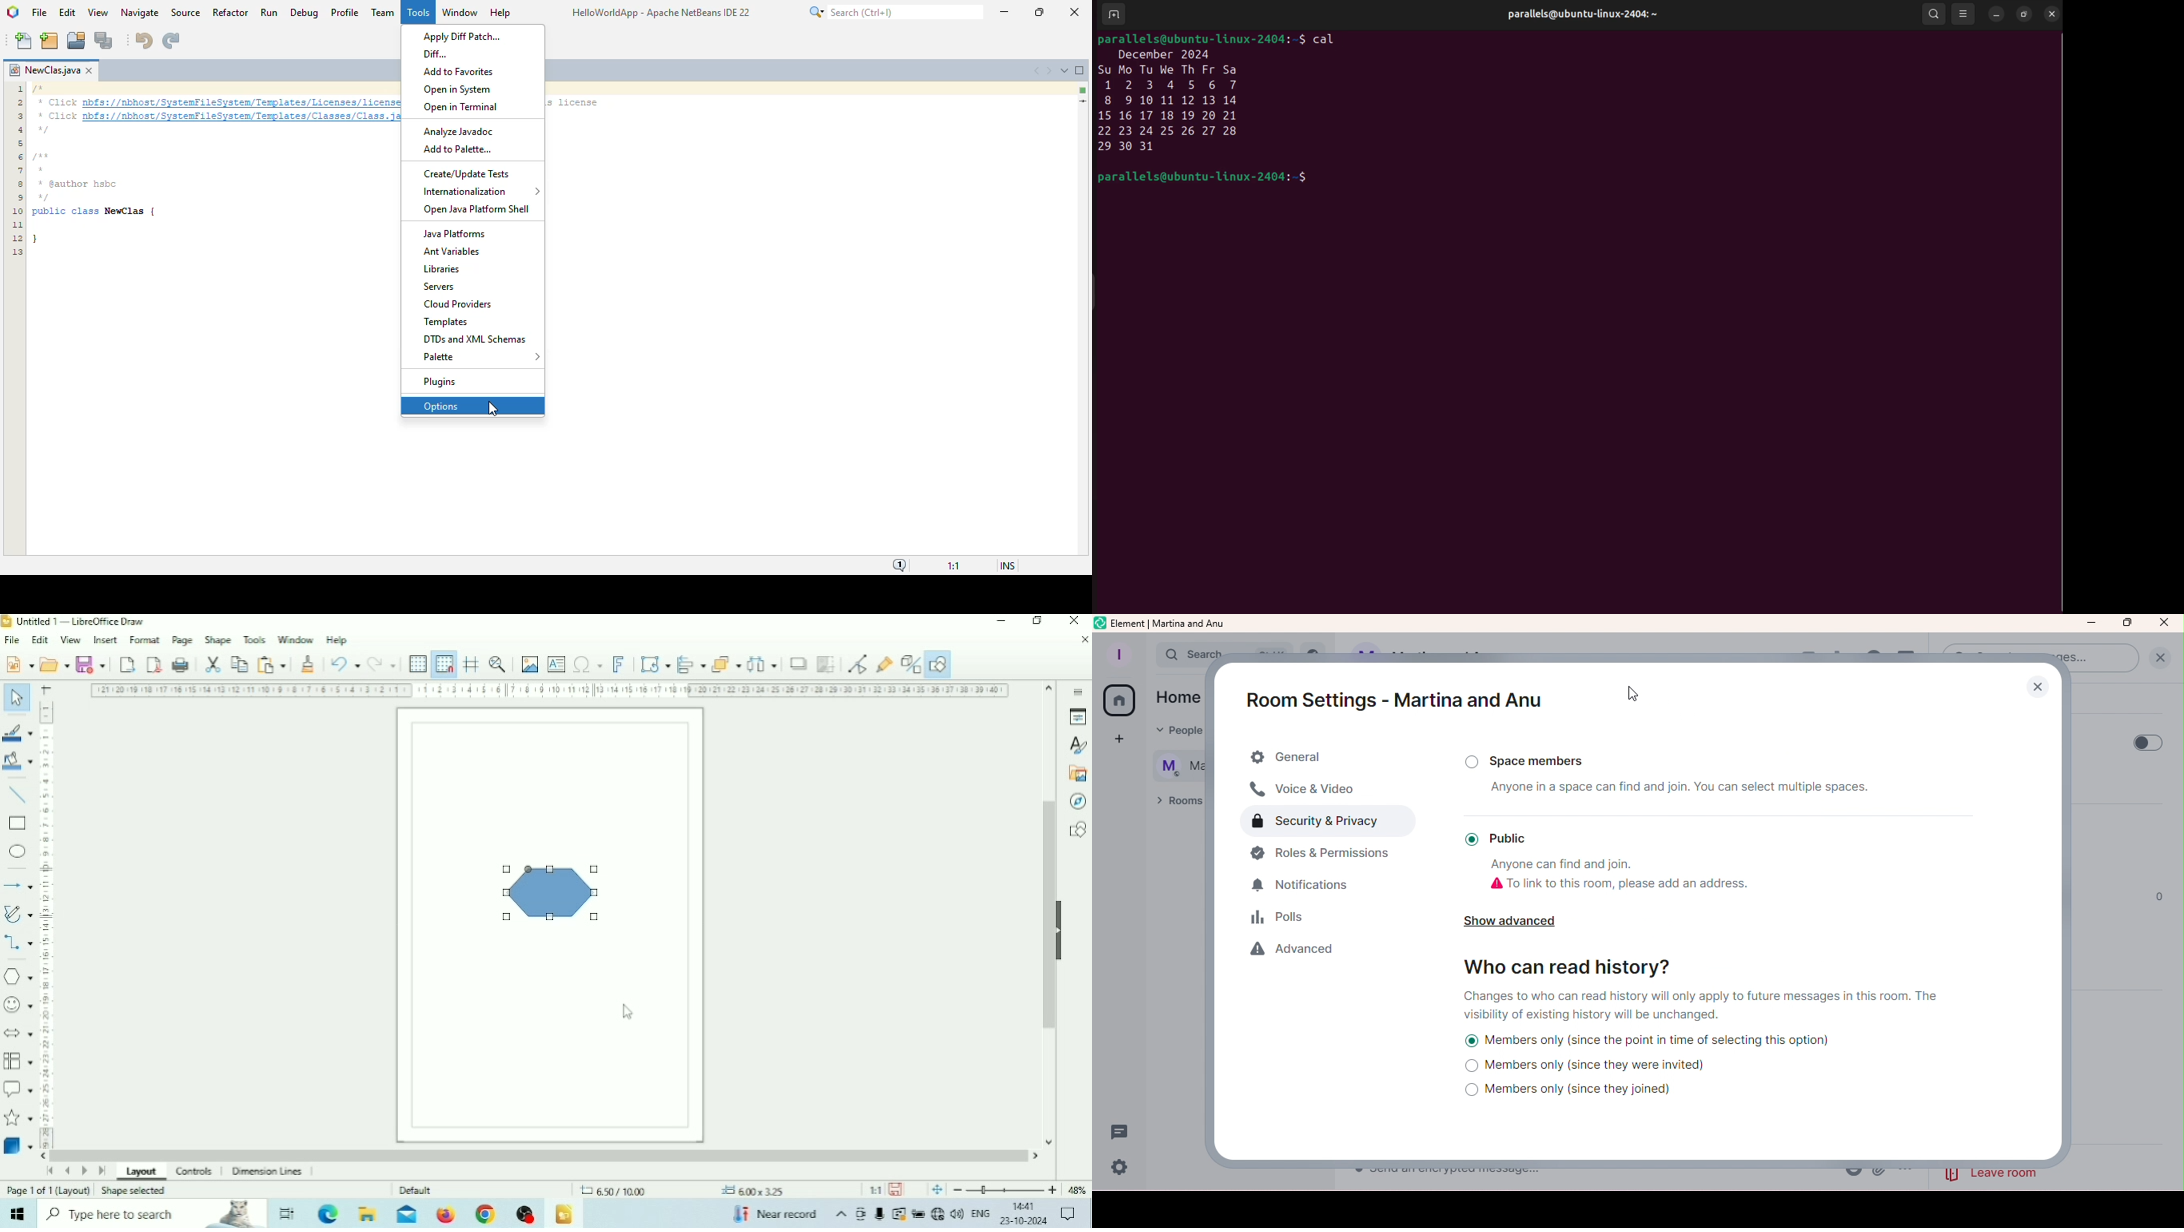 Image resolution: width=2184 pixels, height=1232 pixels. What do you see at coordinates (1049, 915) in the screenshot?
I see `Vertical scrollbar` at bounding box center [1049, 915].